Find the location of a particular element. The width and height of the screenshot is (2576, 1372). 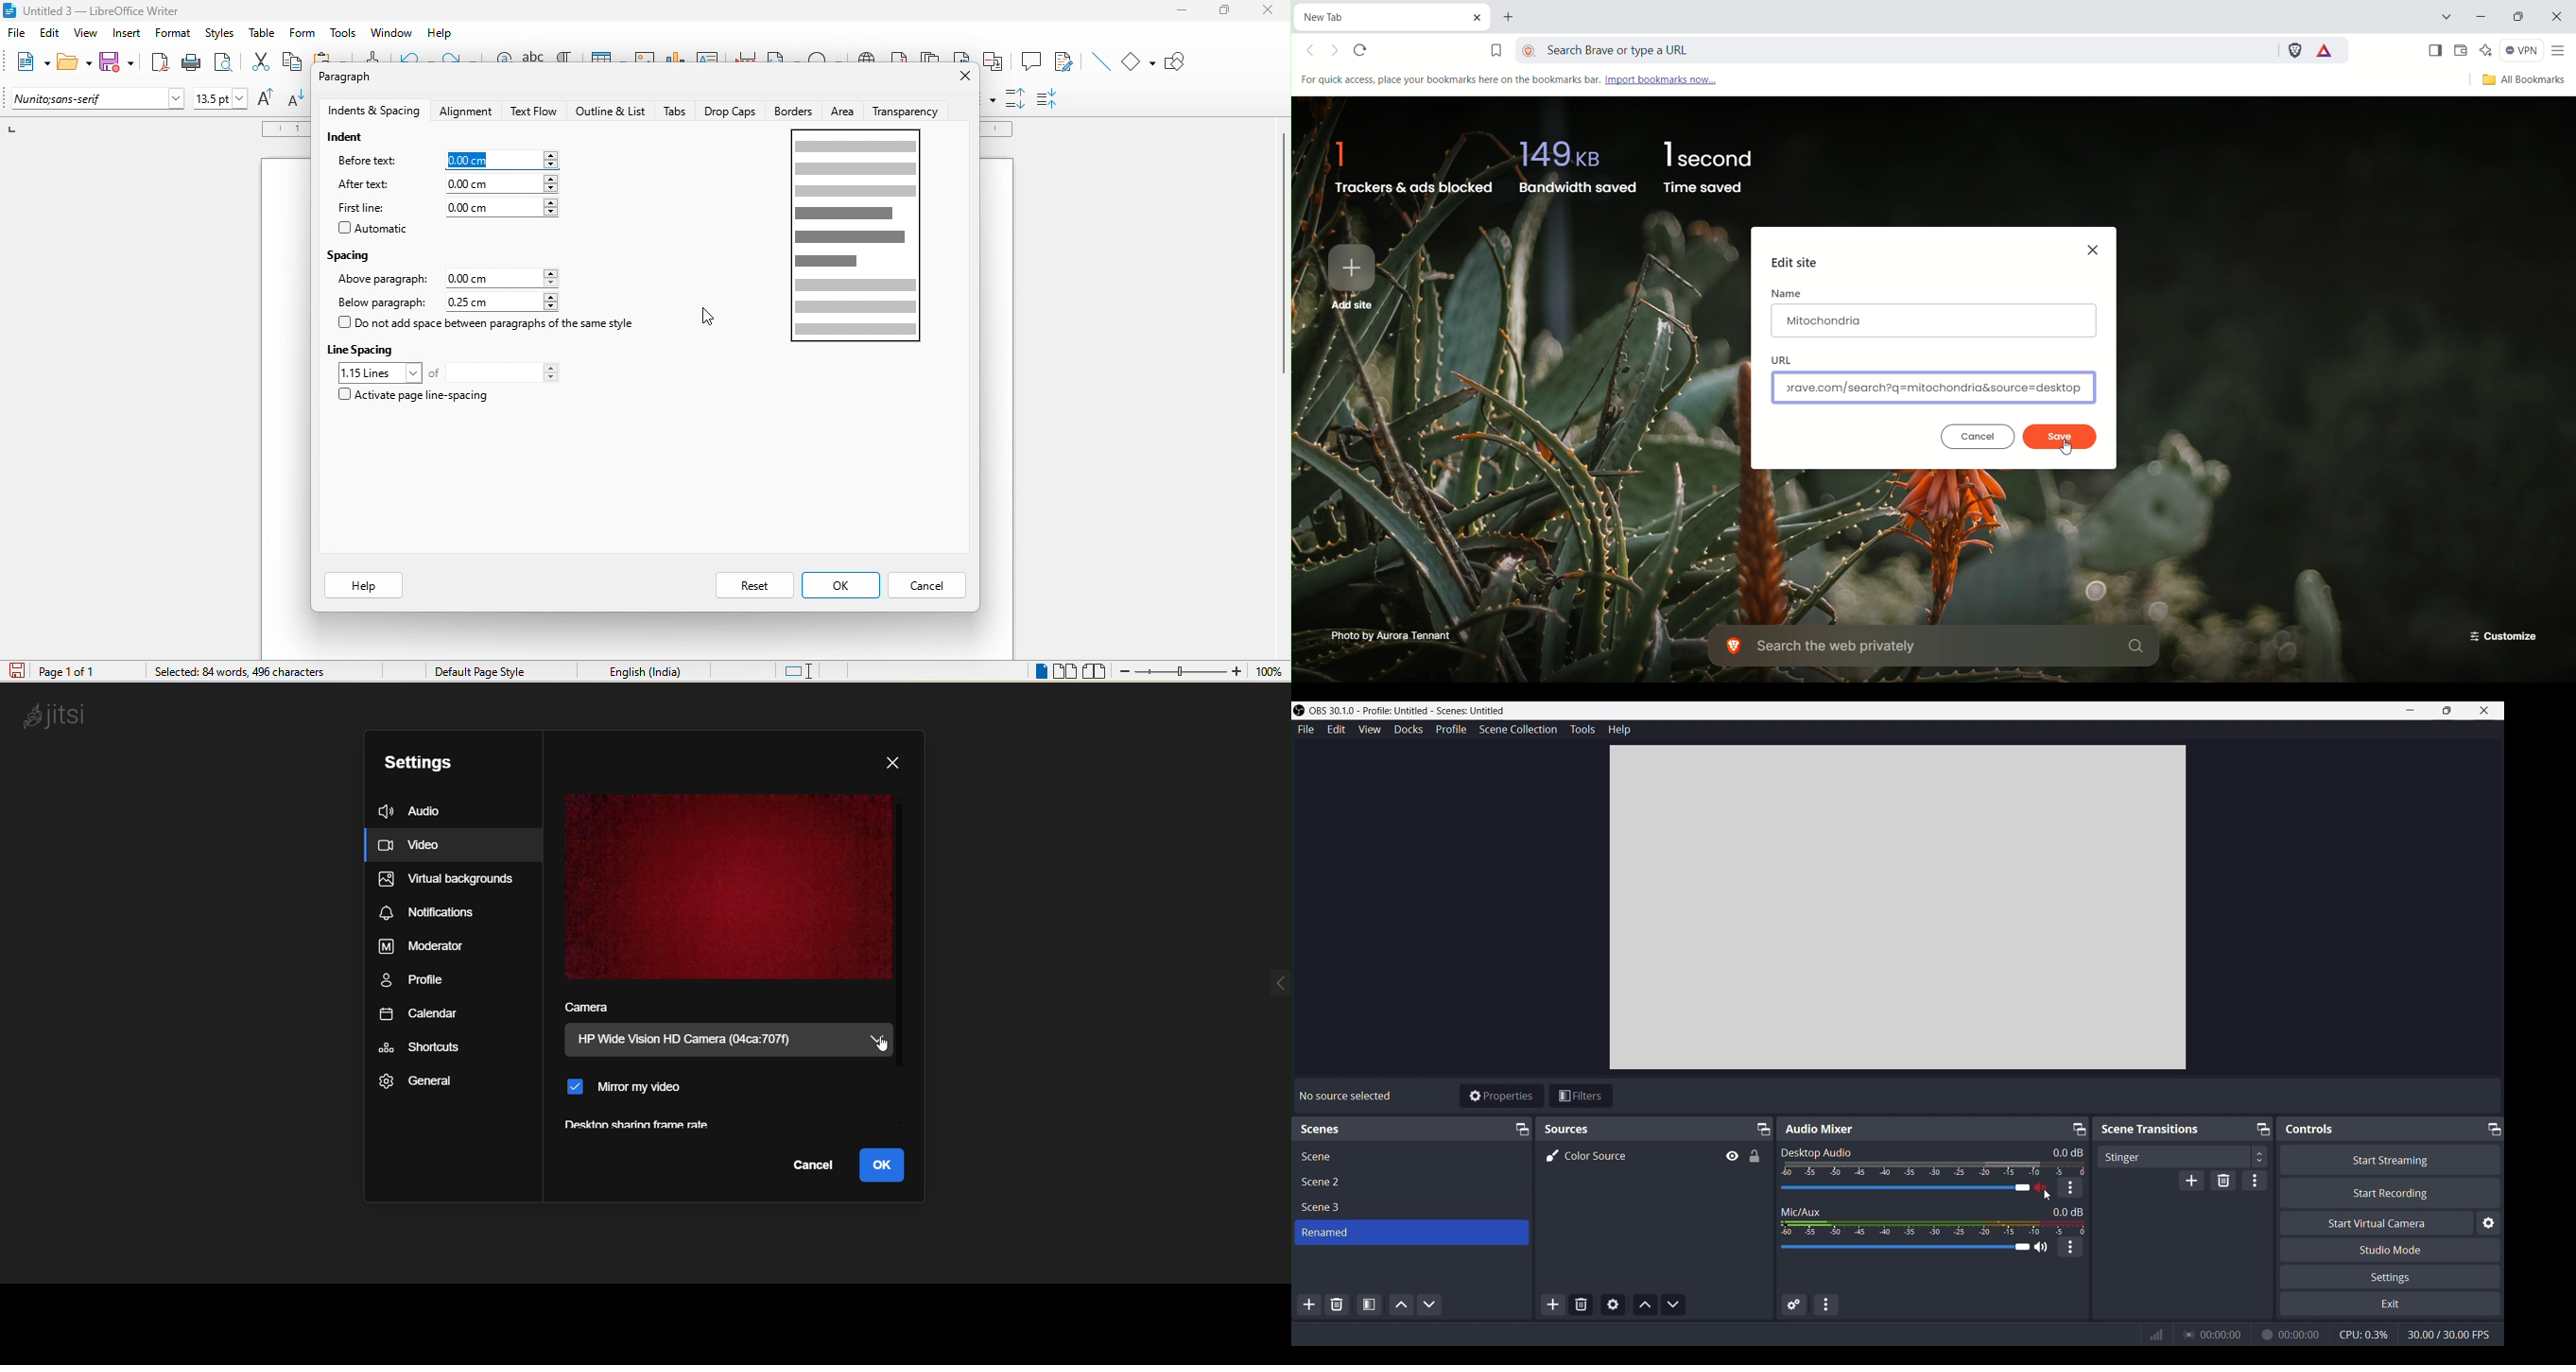

below paragraph is located at coordinates (383, 304).